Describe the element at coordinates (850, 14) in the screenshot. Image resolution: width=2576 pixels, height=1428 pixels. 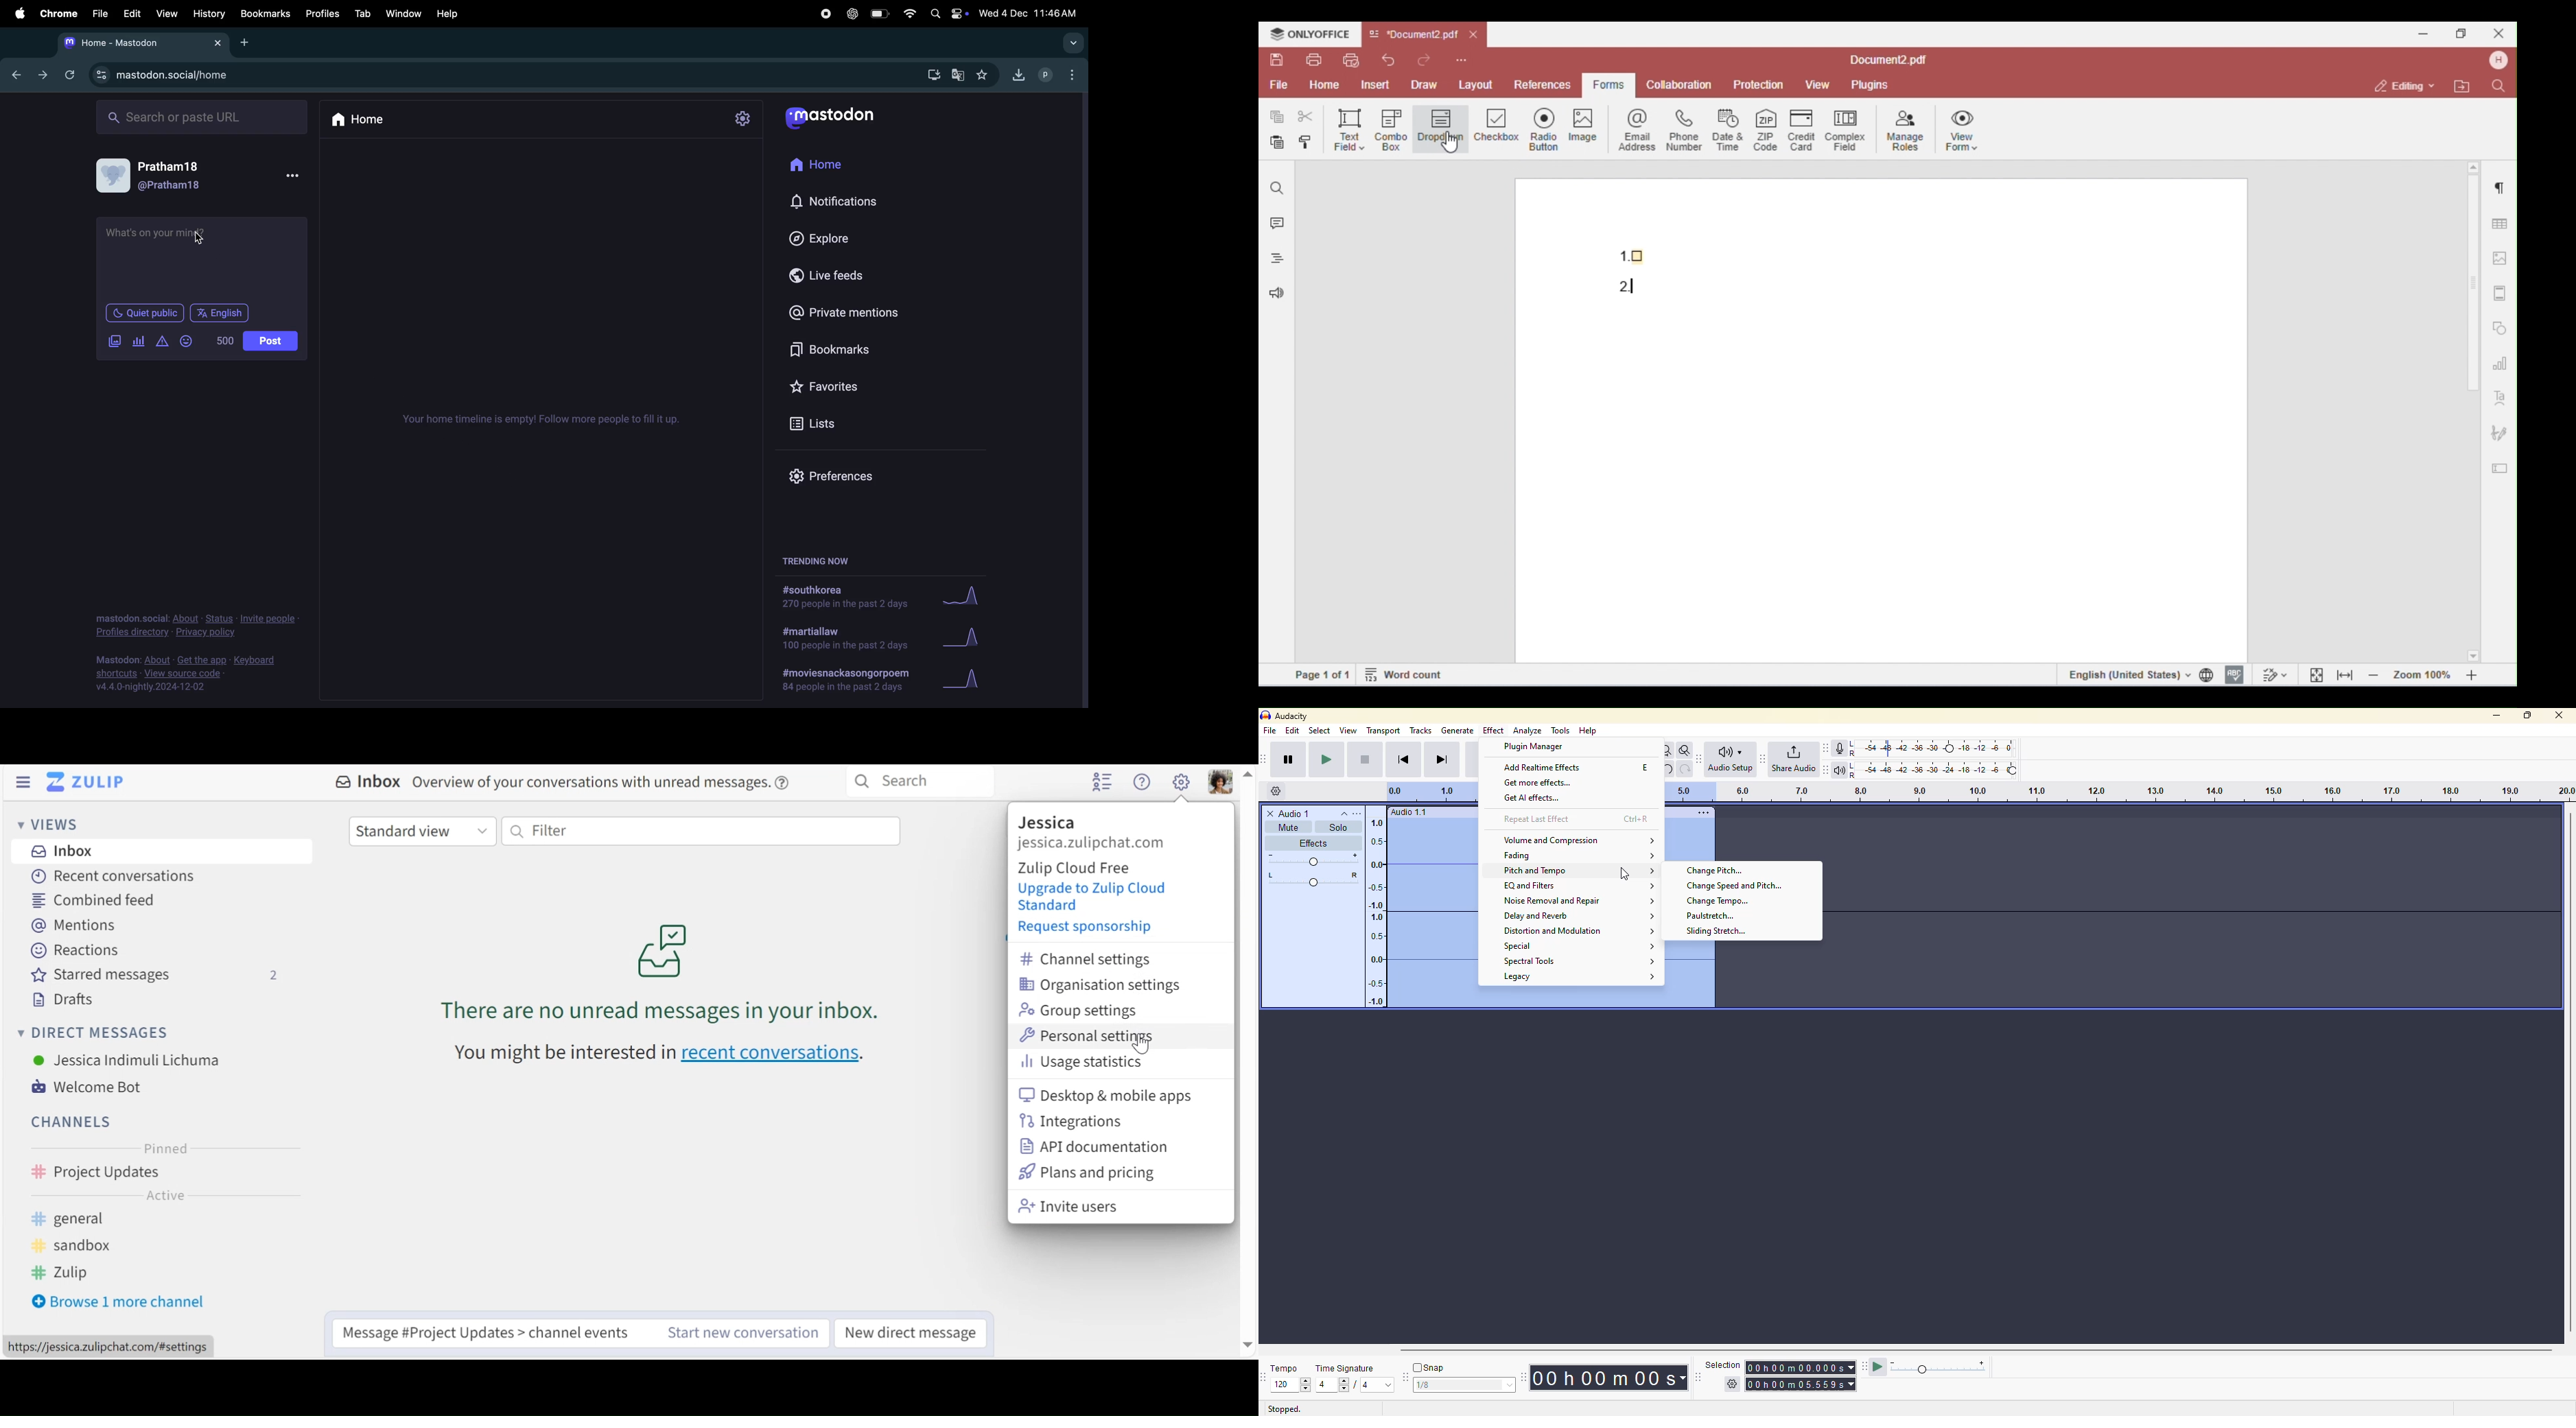
I see `Chatgpt` at that location.